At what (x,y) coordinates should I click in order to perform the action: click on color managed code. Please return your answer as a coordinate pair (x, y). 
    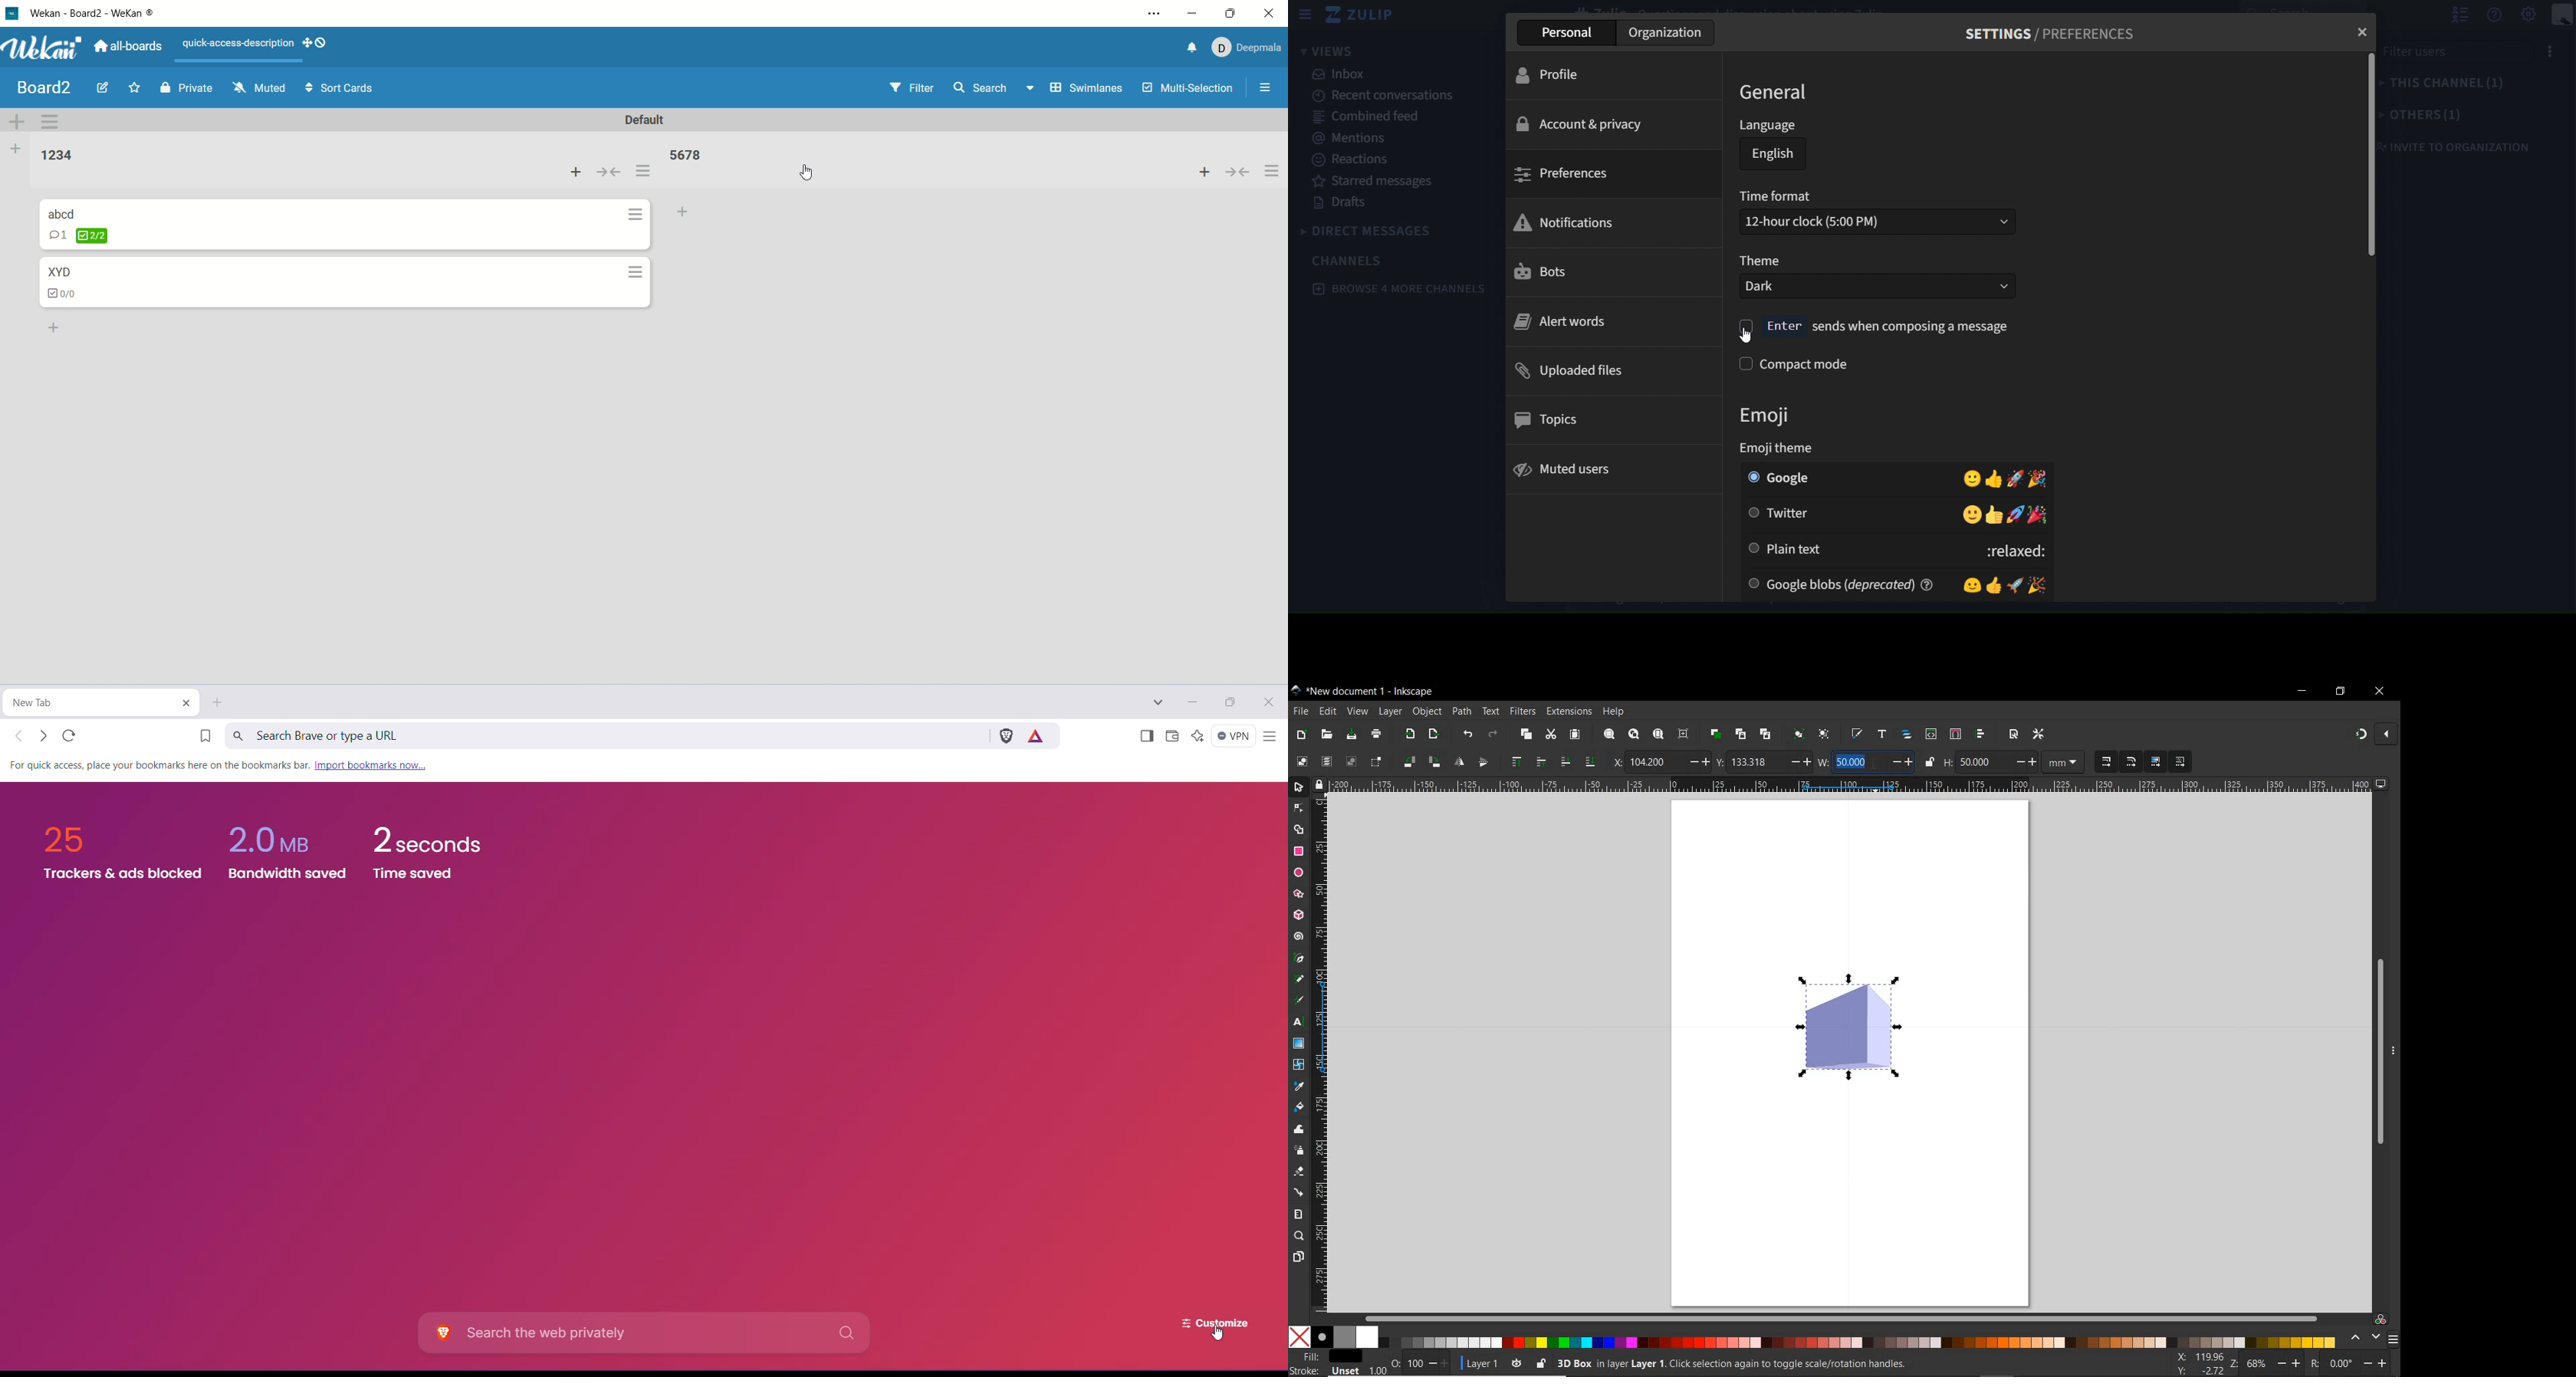
    Looking at the image, I should click on (2381, 1320).